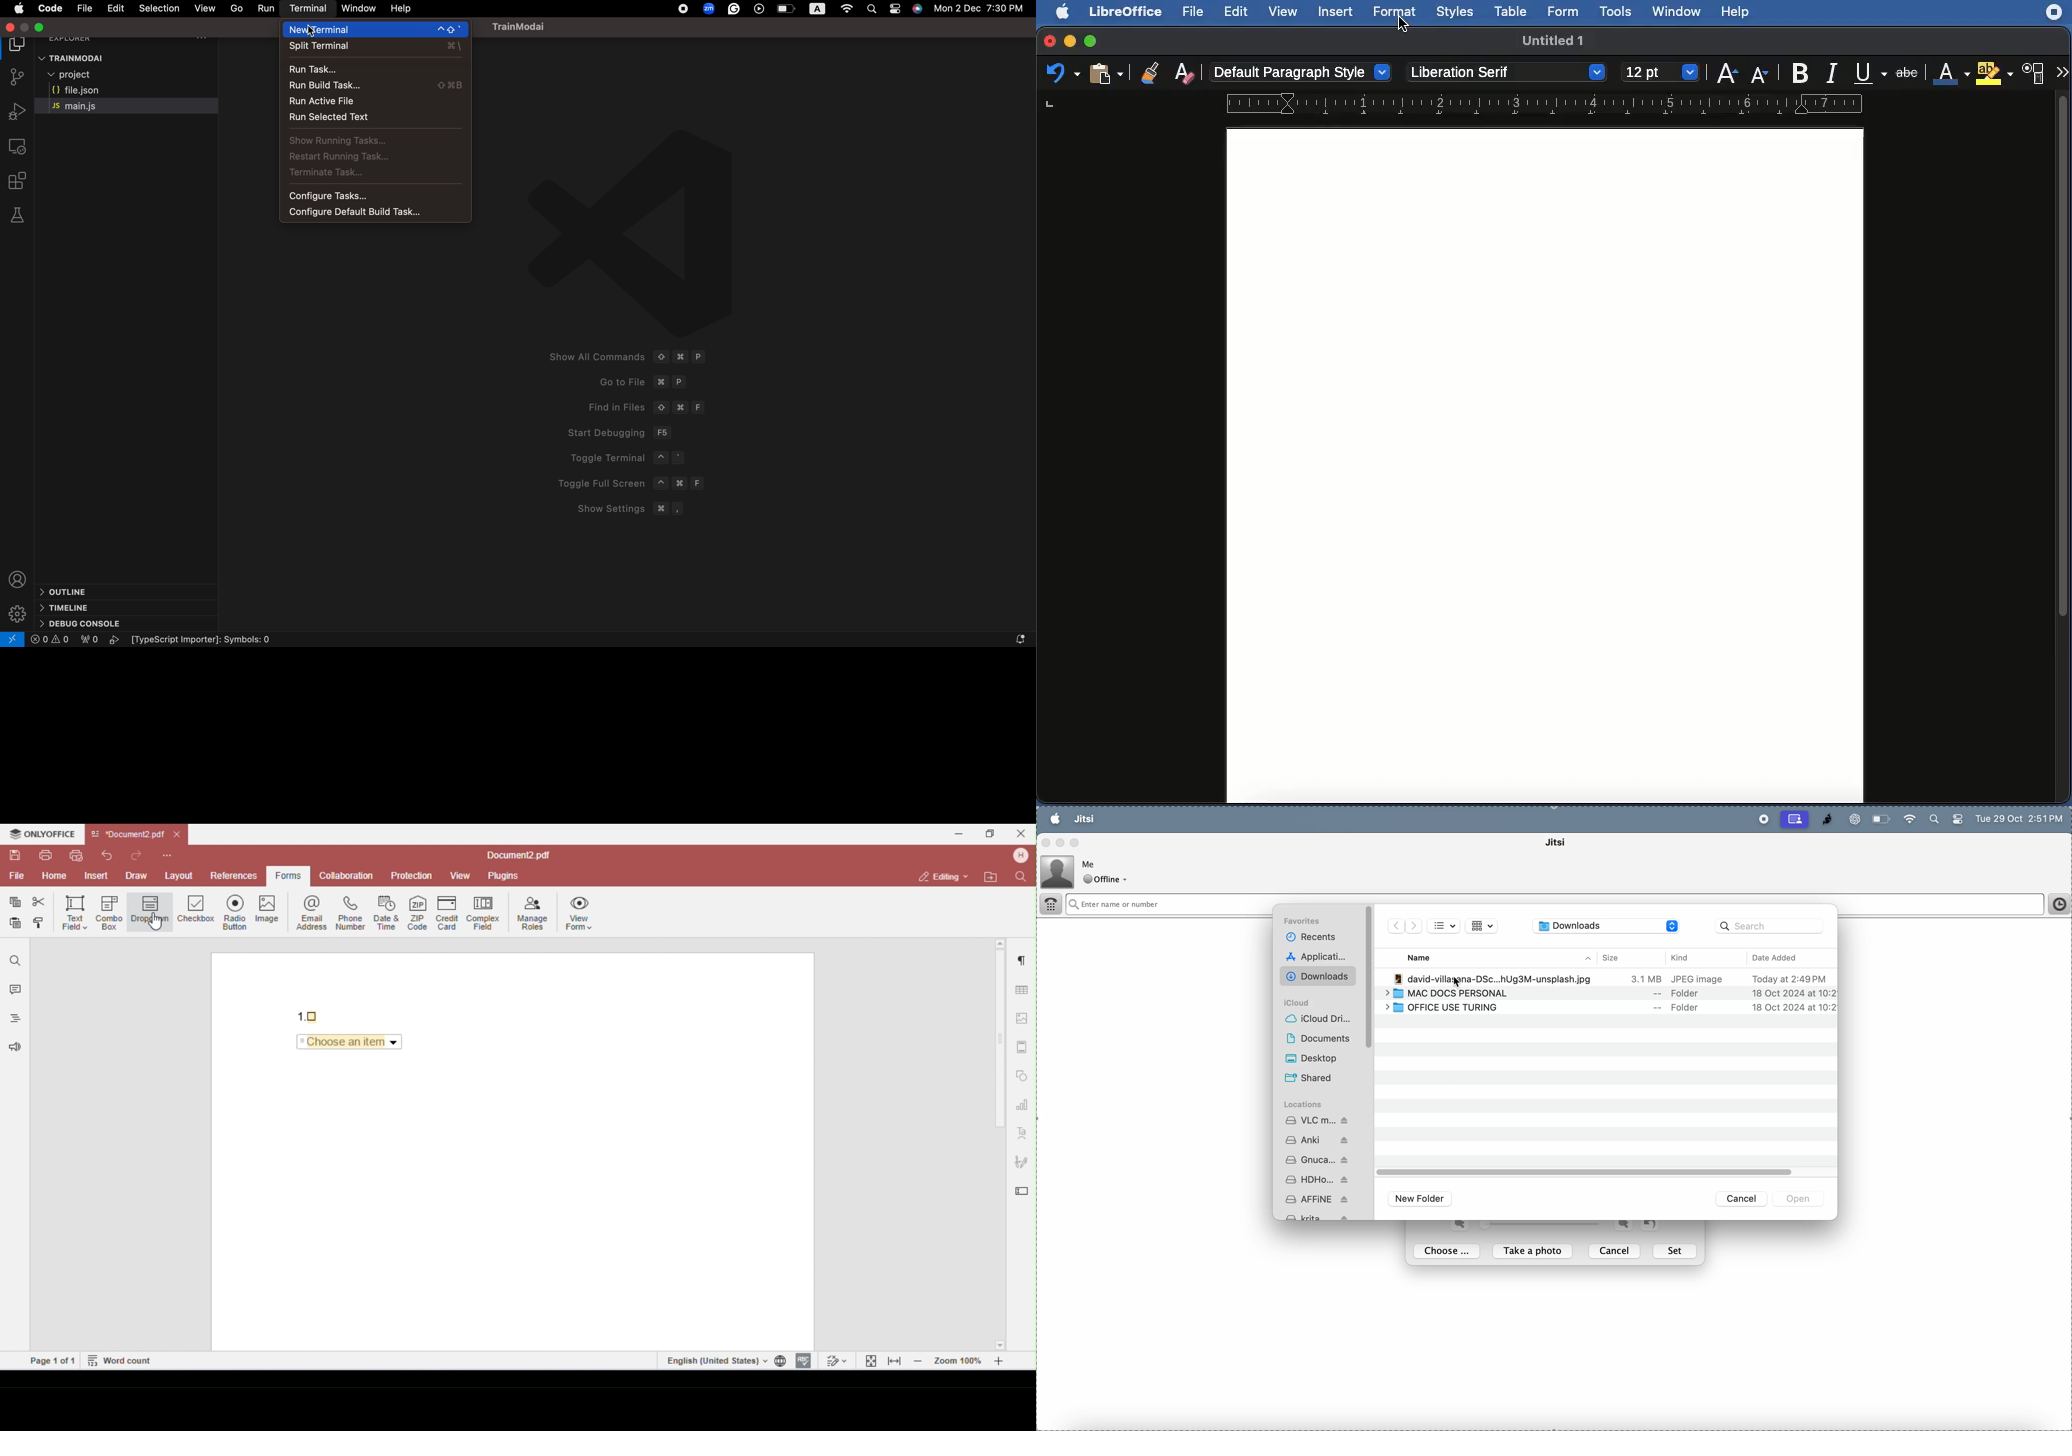 The width and height of the screenshot is (2072, 1456). What do you see at coordinates (1616, 1251) in the screenshot?
I see `cancel` at bounding box center [1616, 1251].